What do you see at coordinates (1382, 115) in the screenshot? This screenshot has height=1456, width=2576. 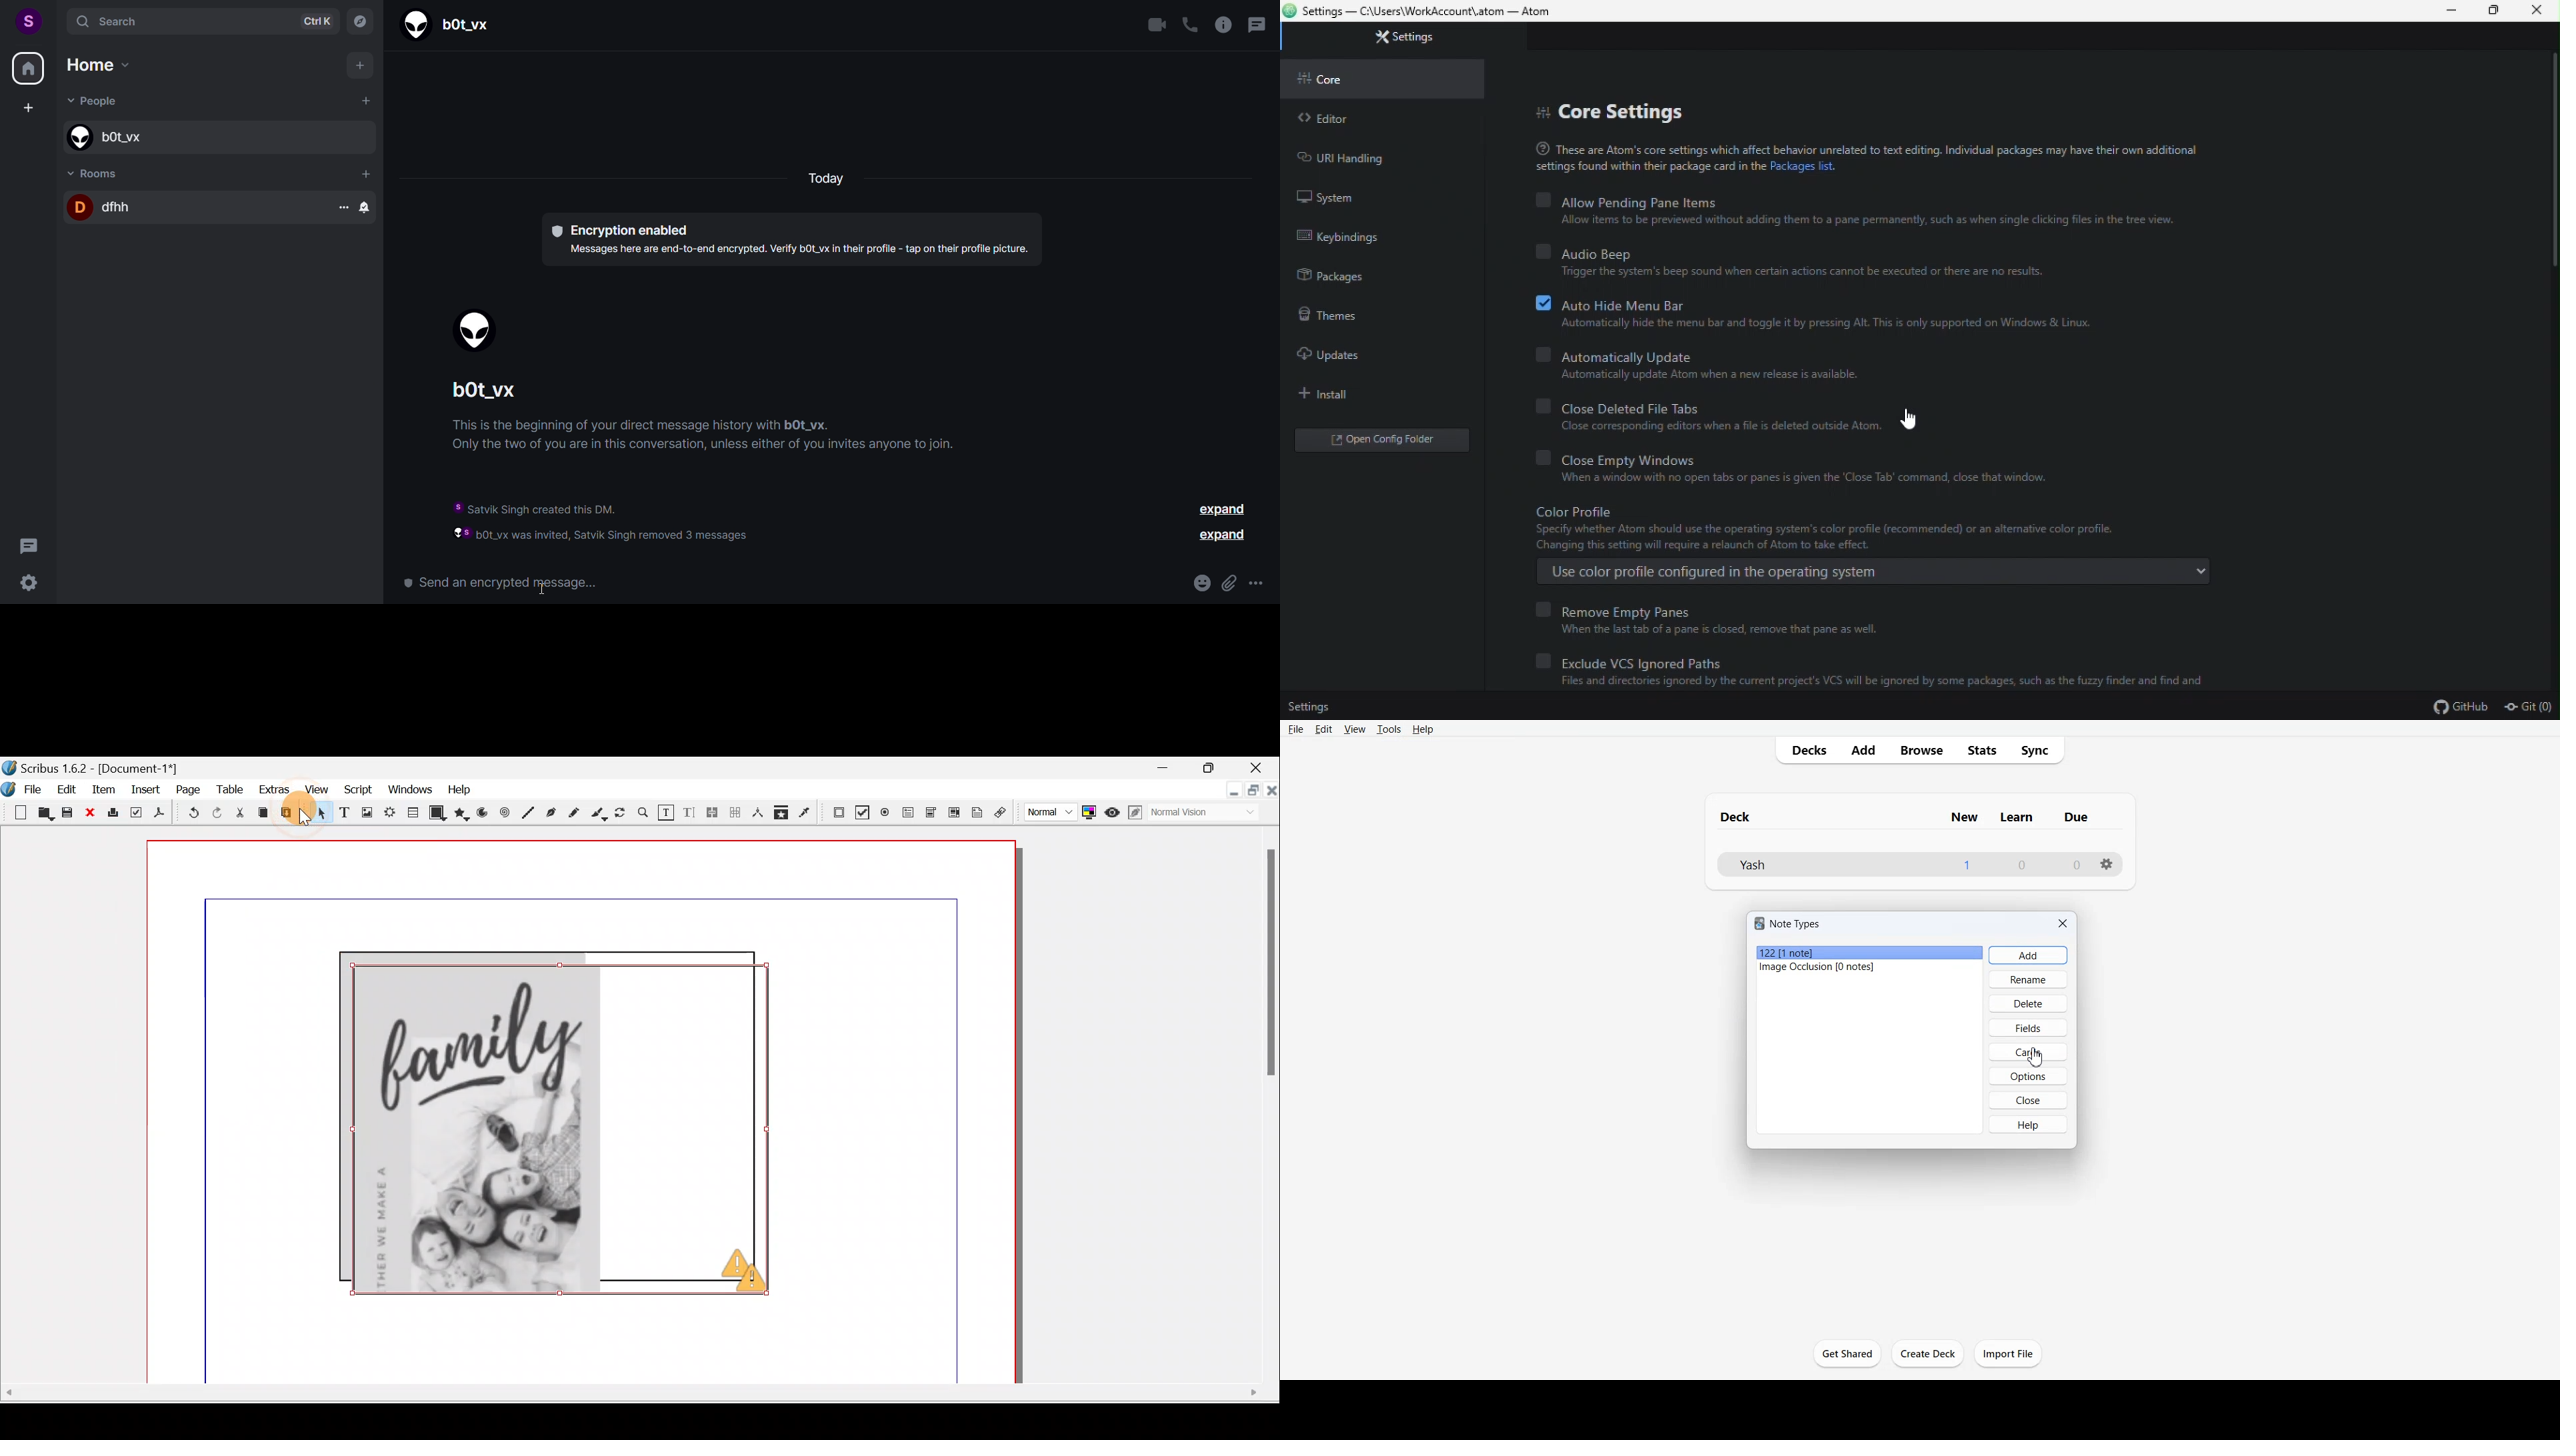 I see `editor` at bounding box center [1382, 115].